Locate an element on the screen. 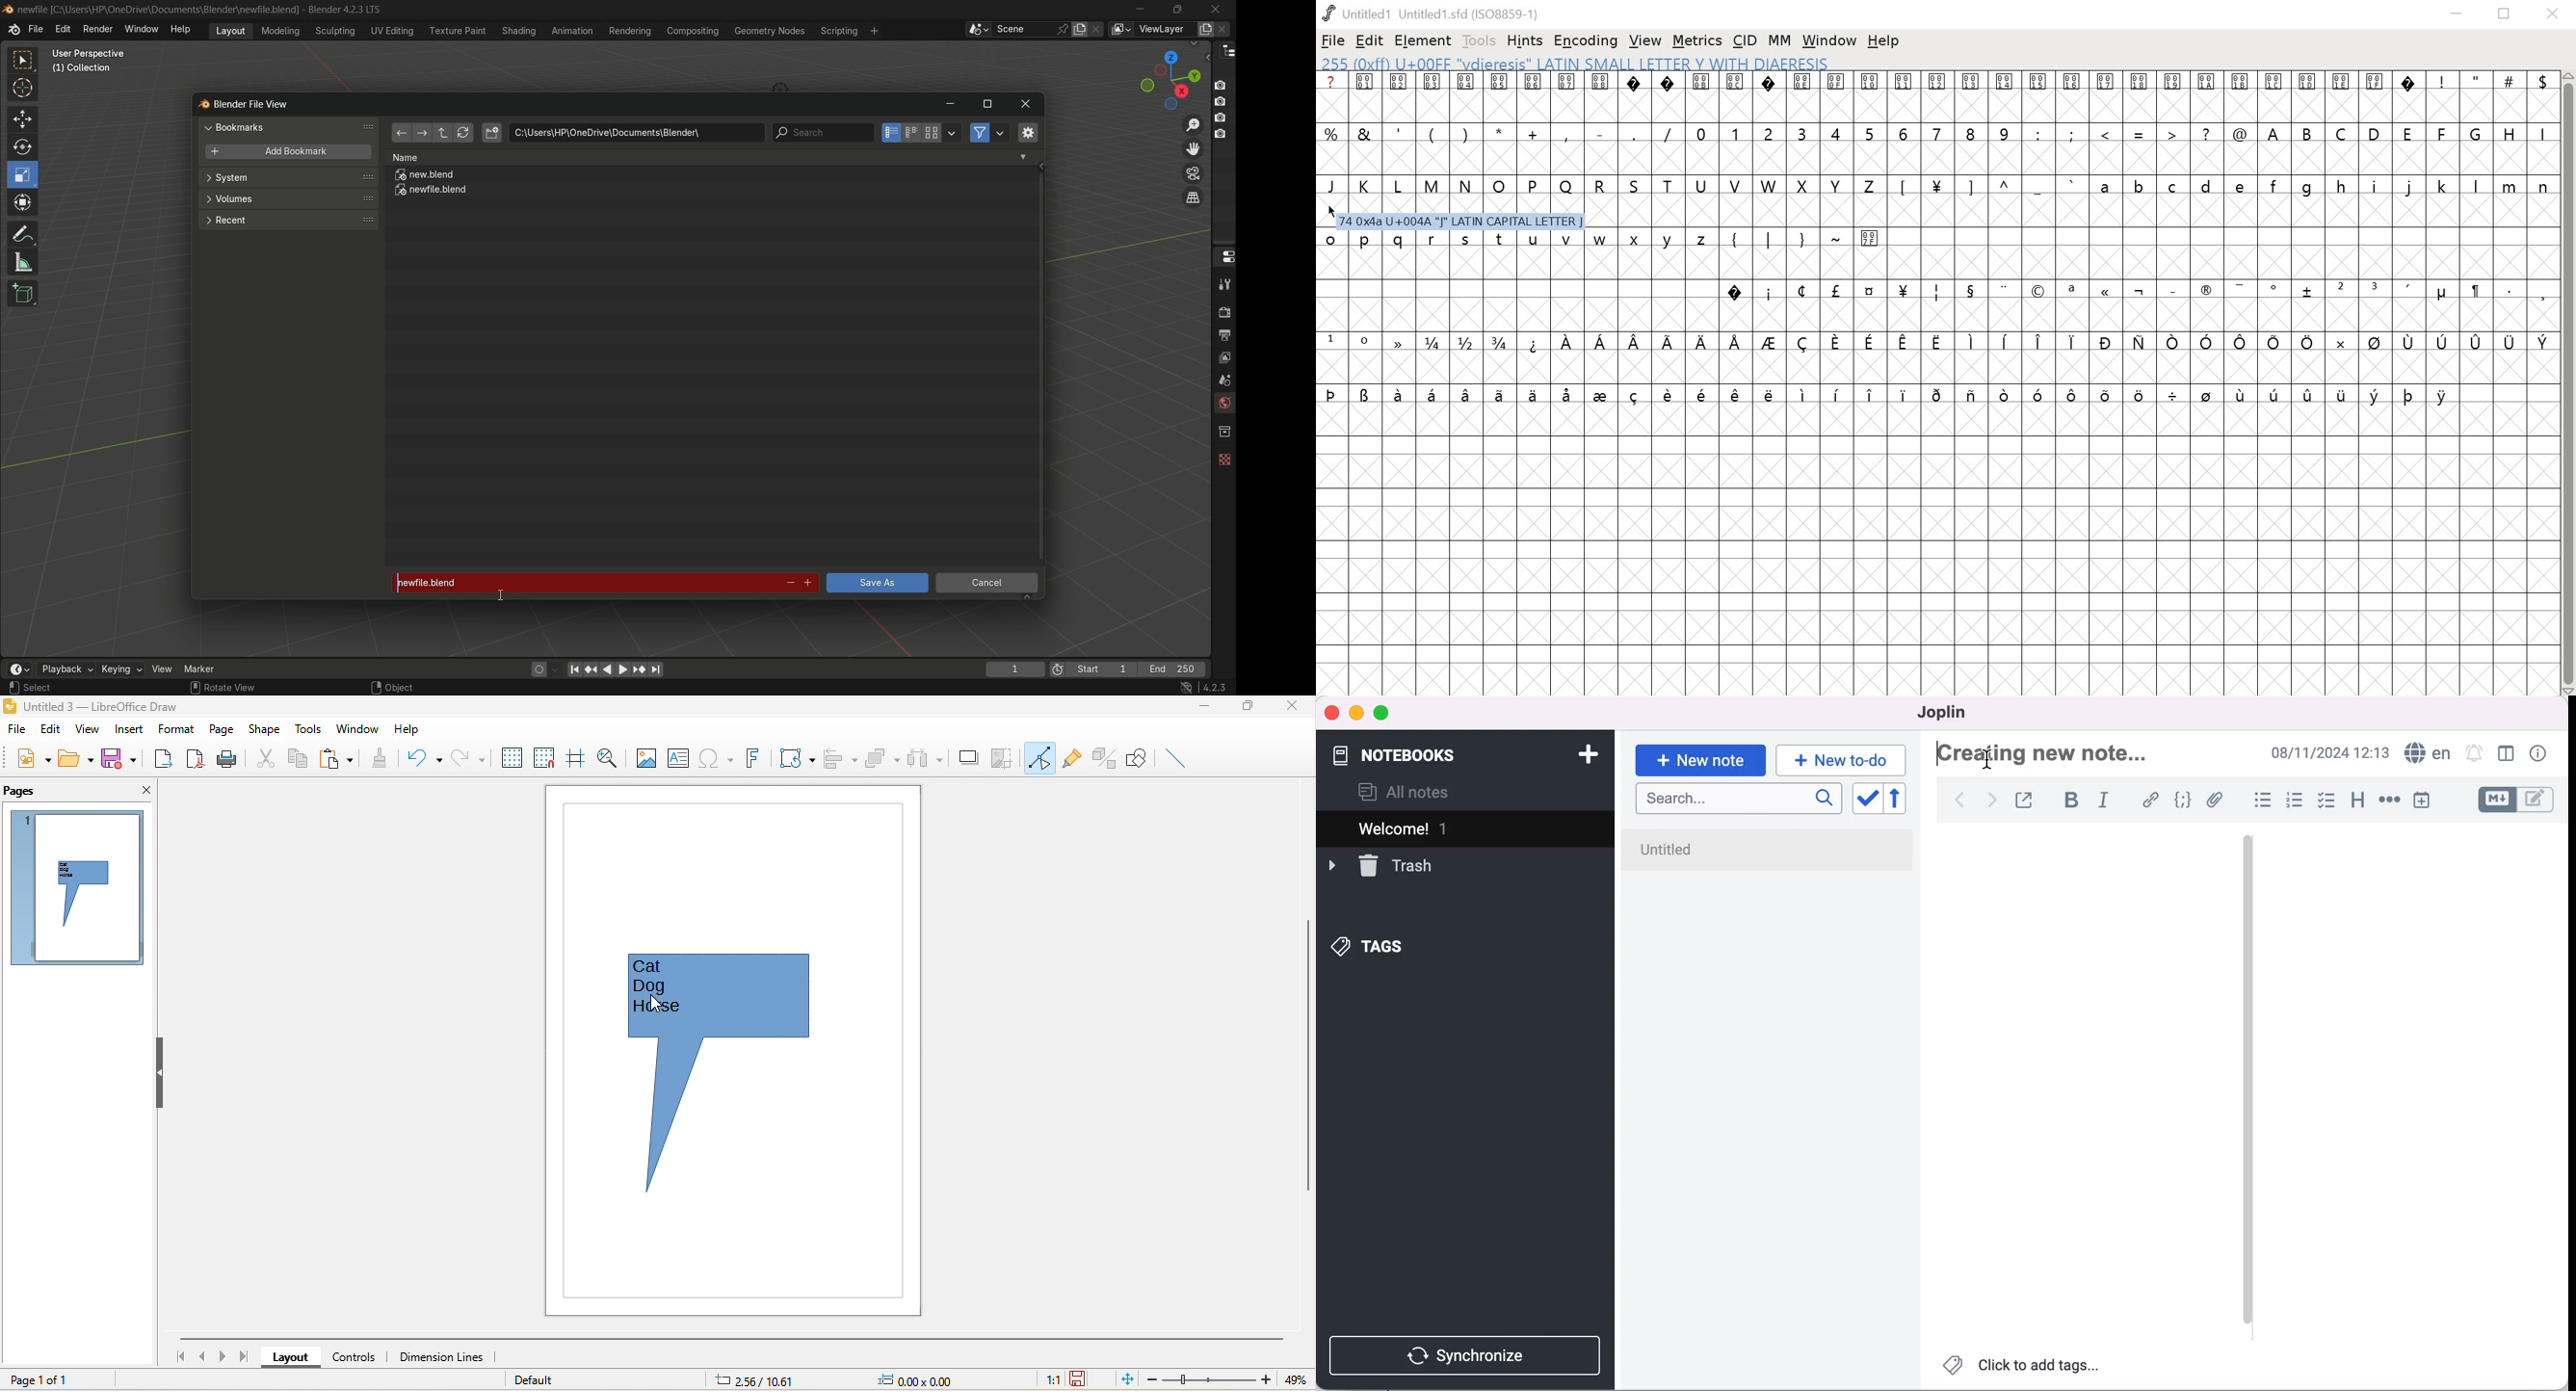  horizontal rule is located at coordinates (2389, 801).